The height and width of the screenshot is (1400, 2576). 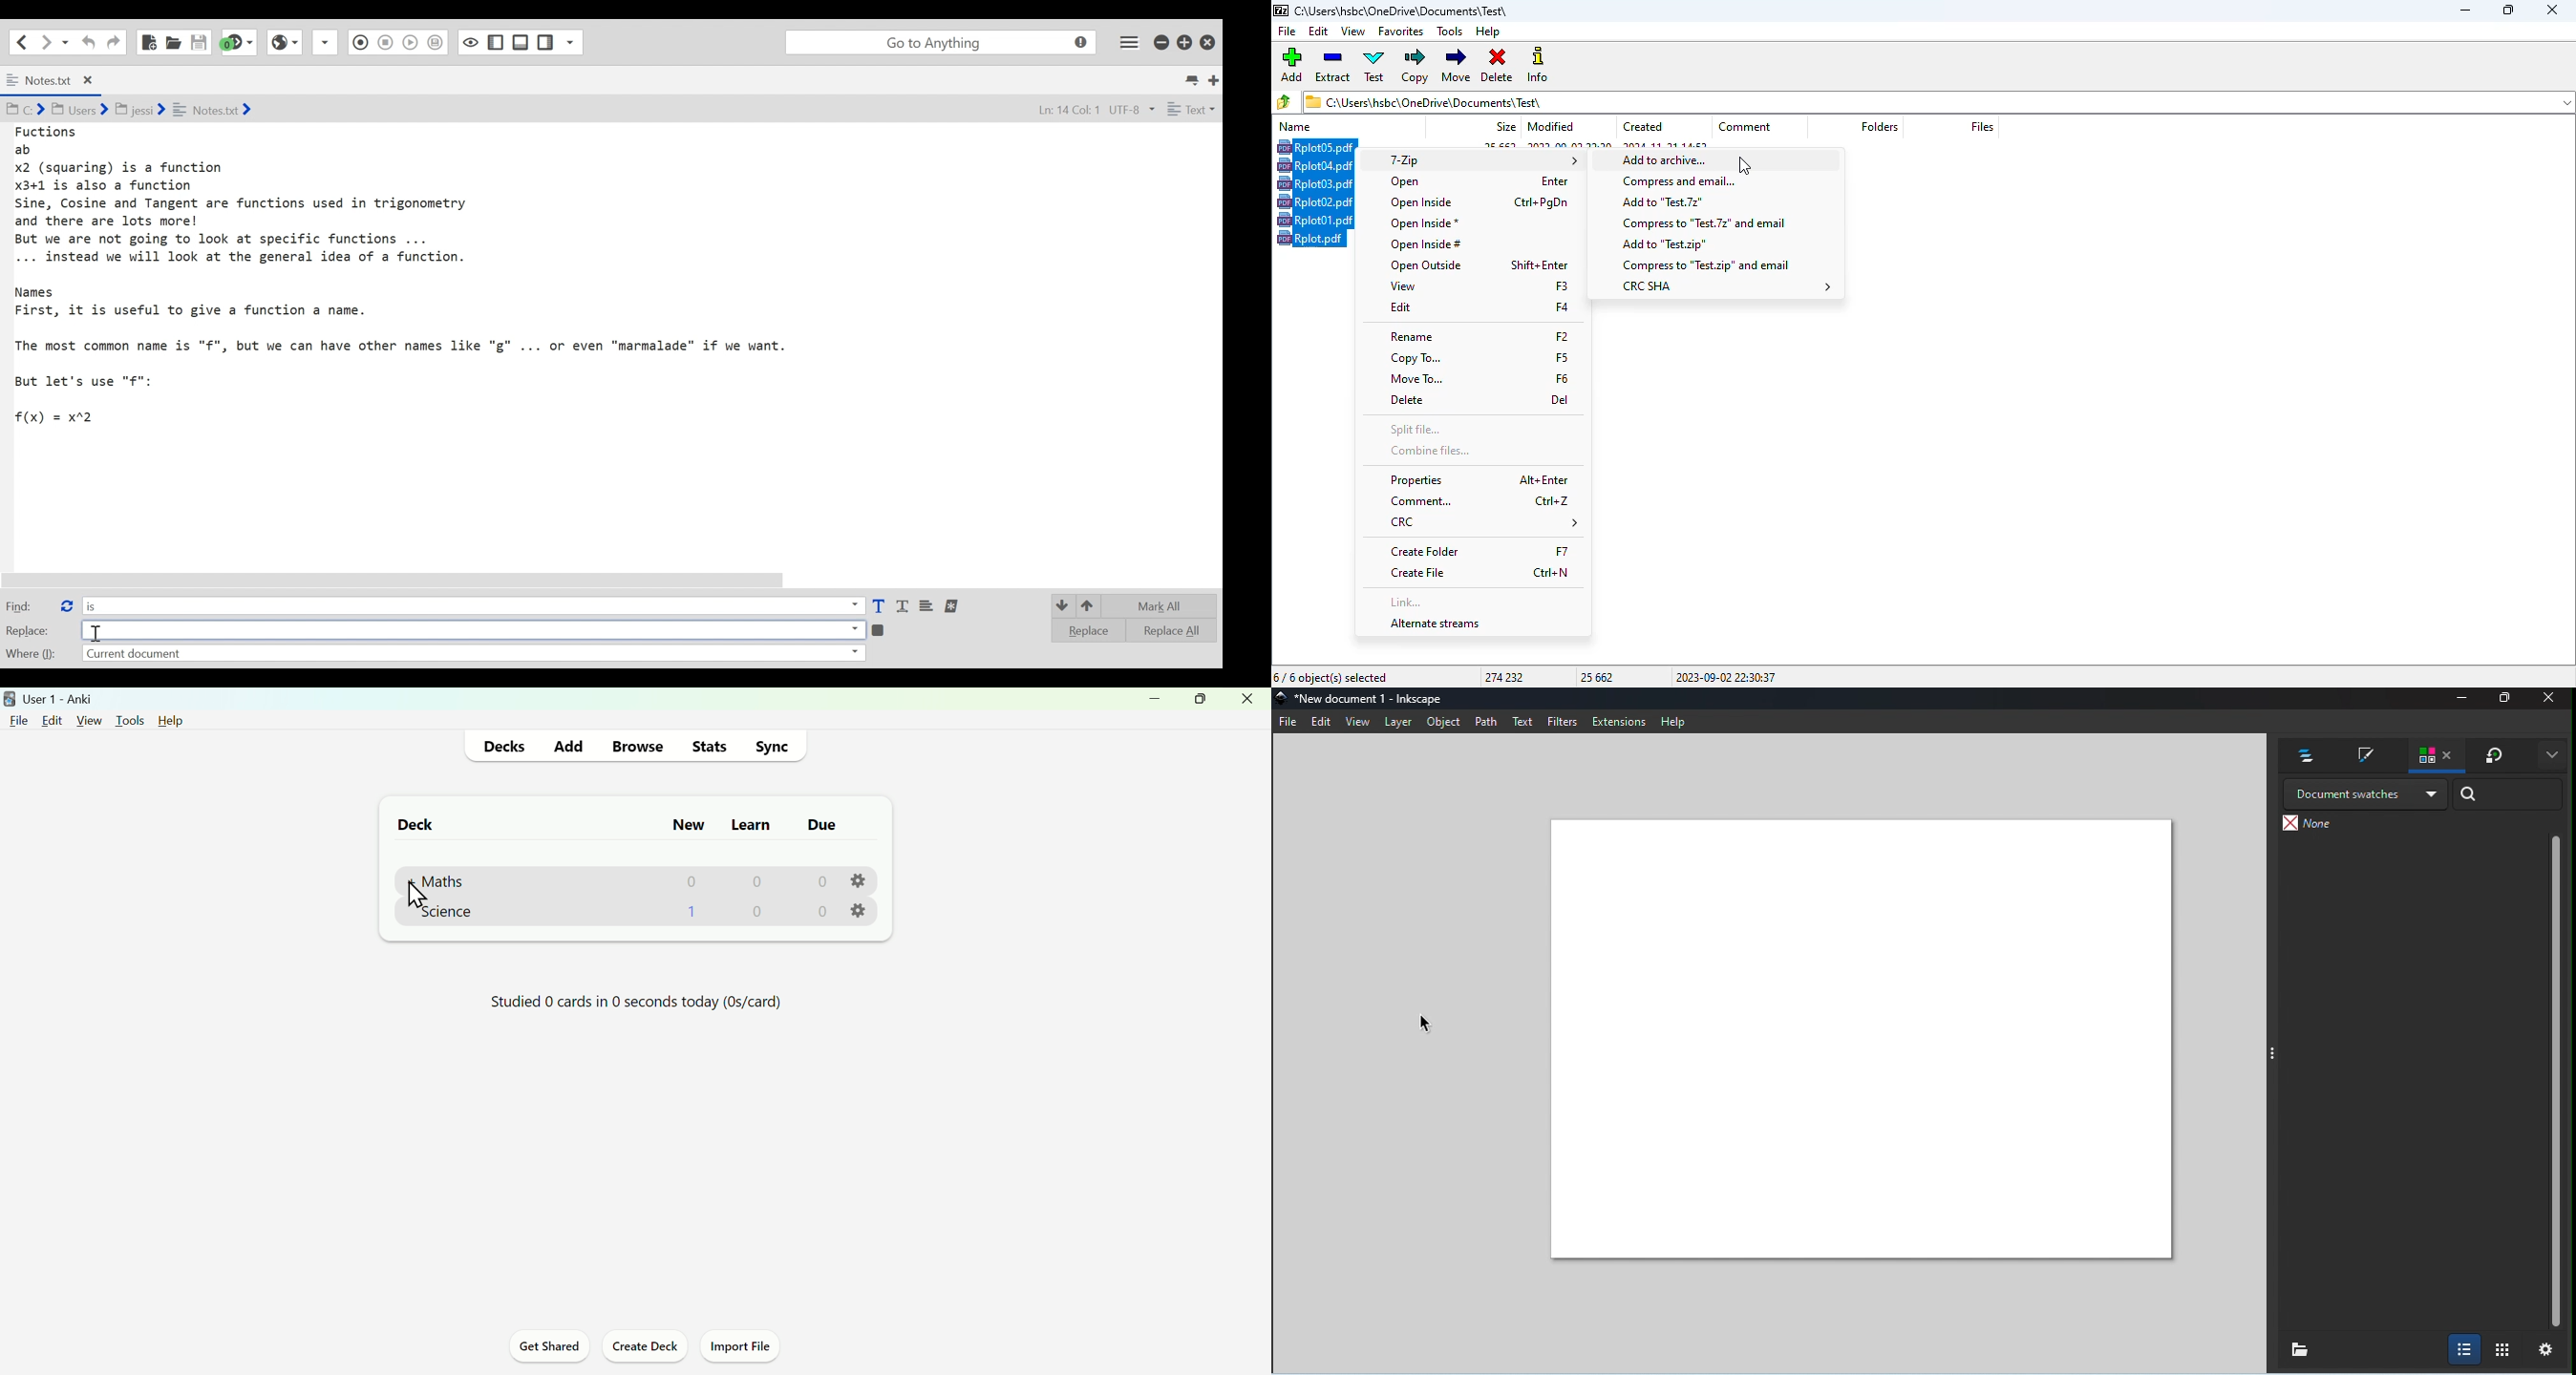 What do you see at coordinates (750, 821) in the screenshot?
I see `Learn` at bounding box center [750, 821].